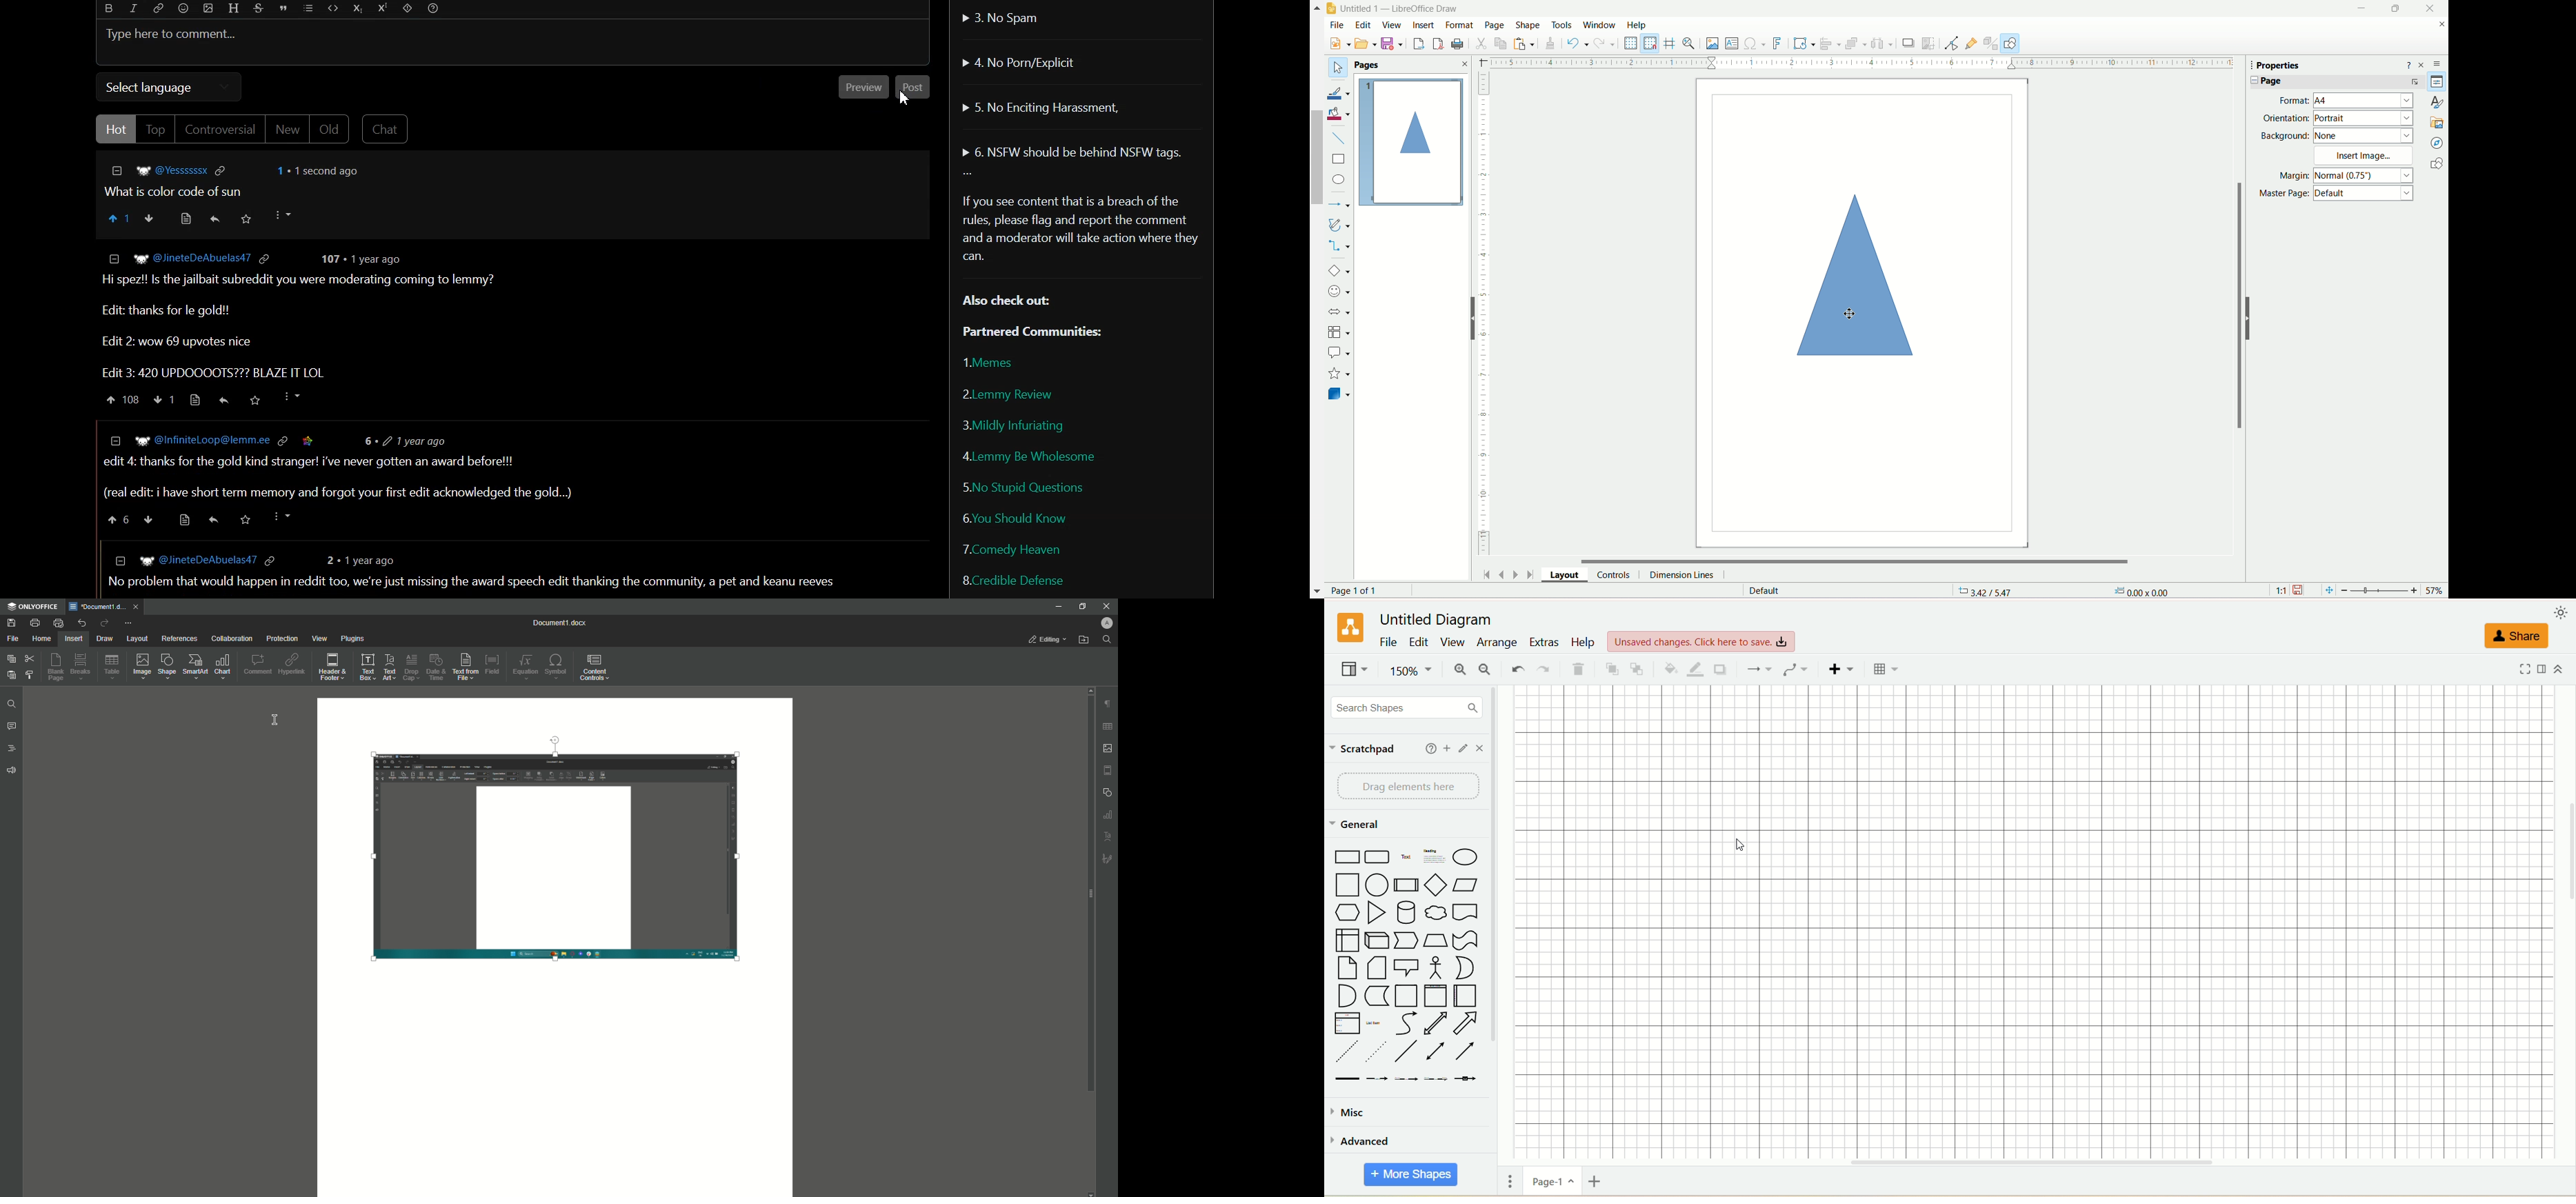 The width and height of the screenshot is (2576, 1204). Describe the element at coordinates (112, 667) in the screenshot. I see `Table` at that location.